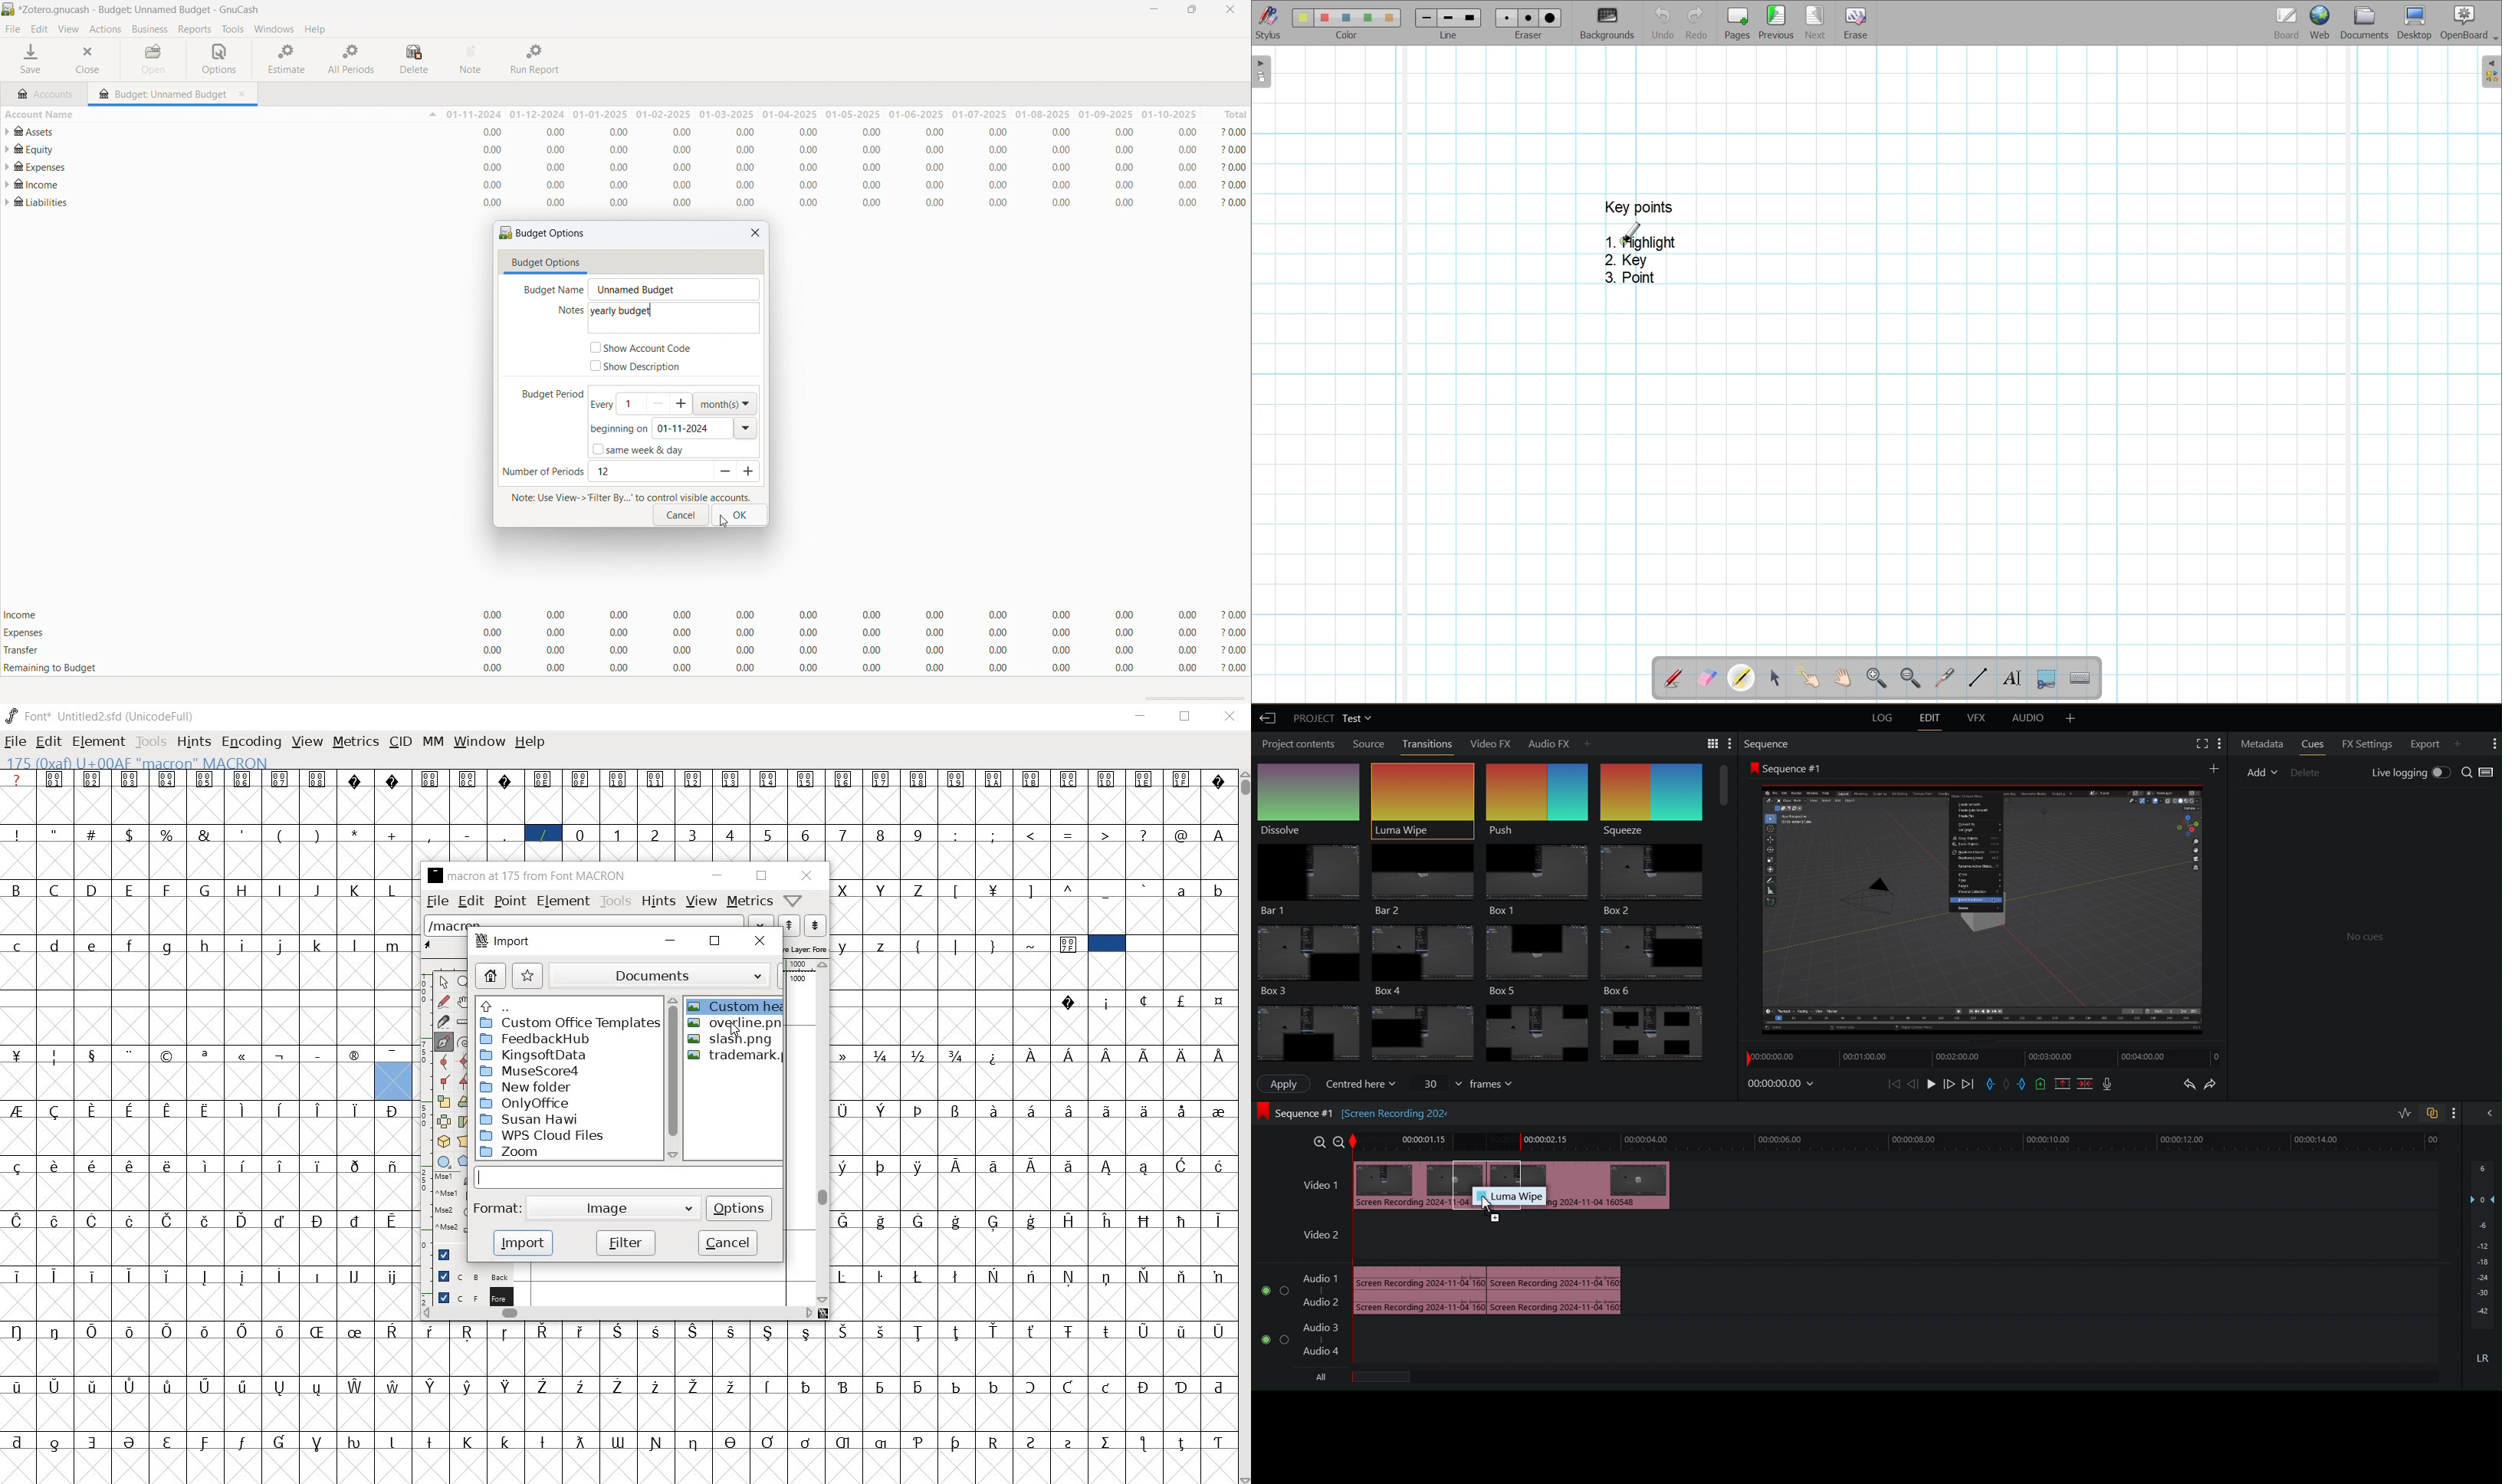  What do you see at coordinates (281, 1109) in the screenshot?
I see `Symbol` at bounding box center [281, 1109].